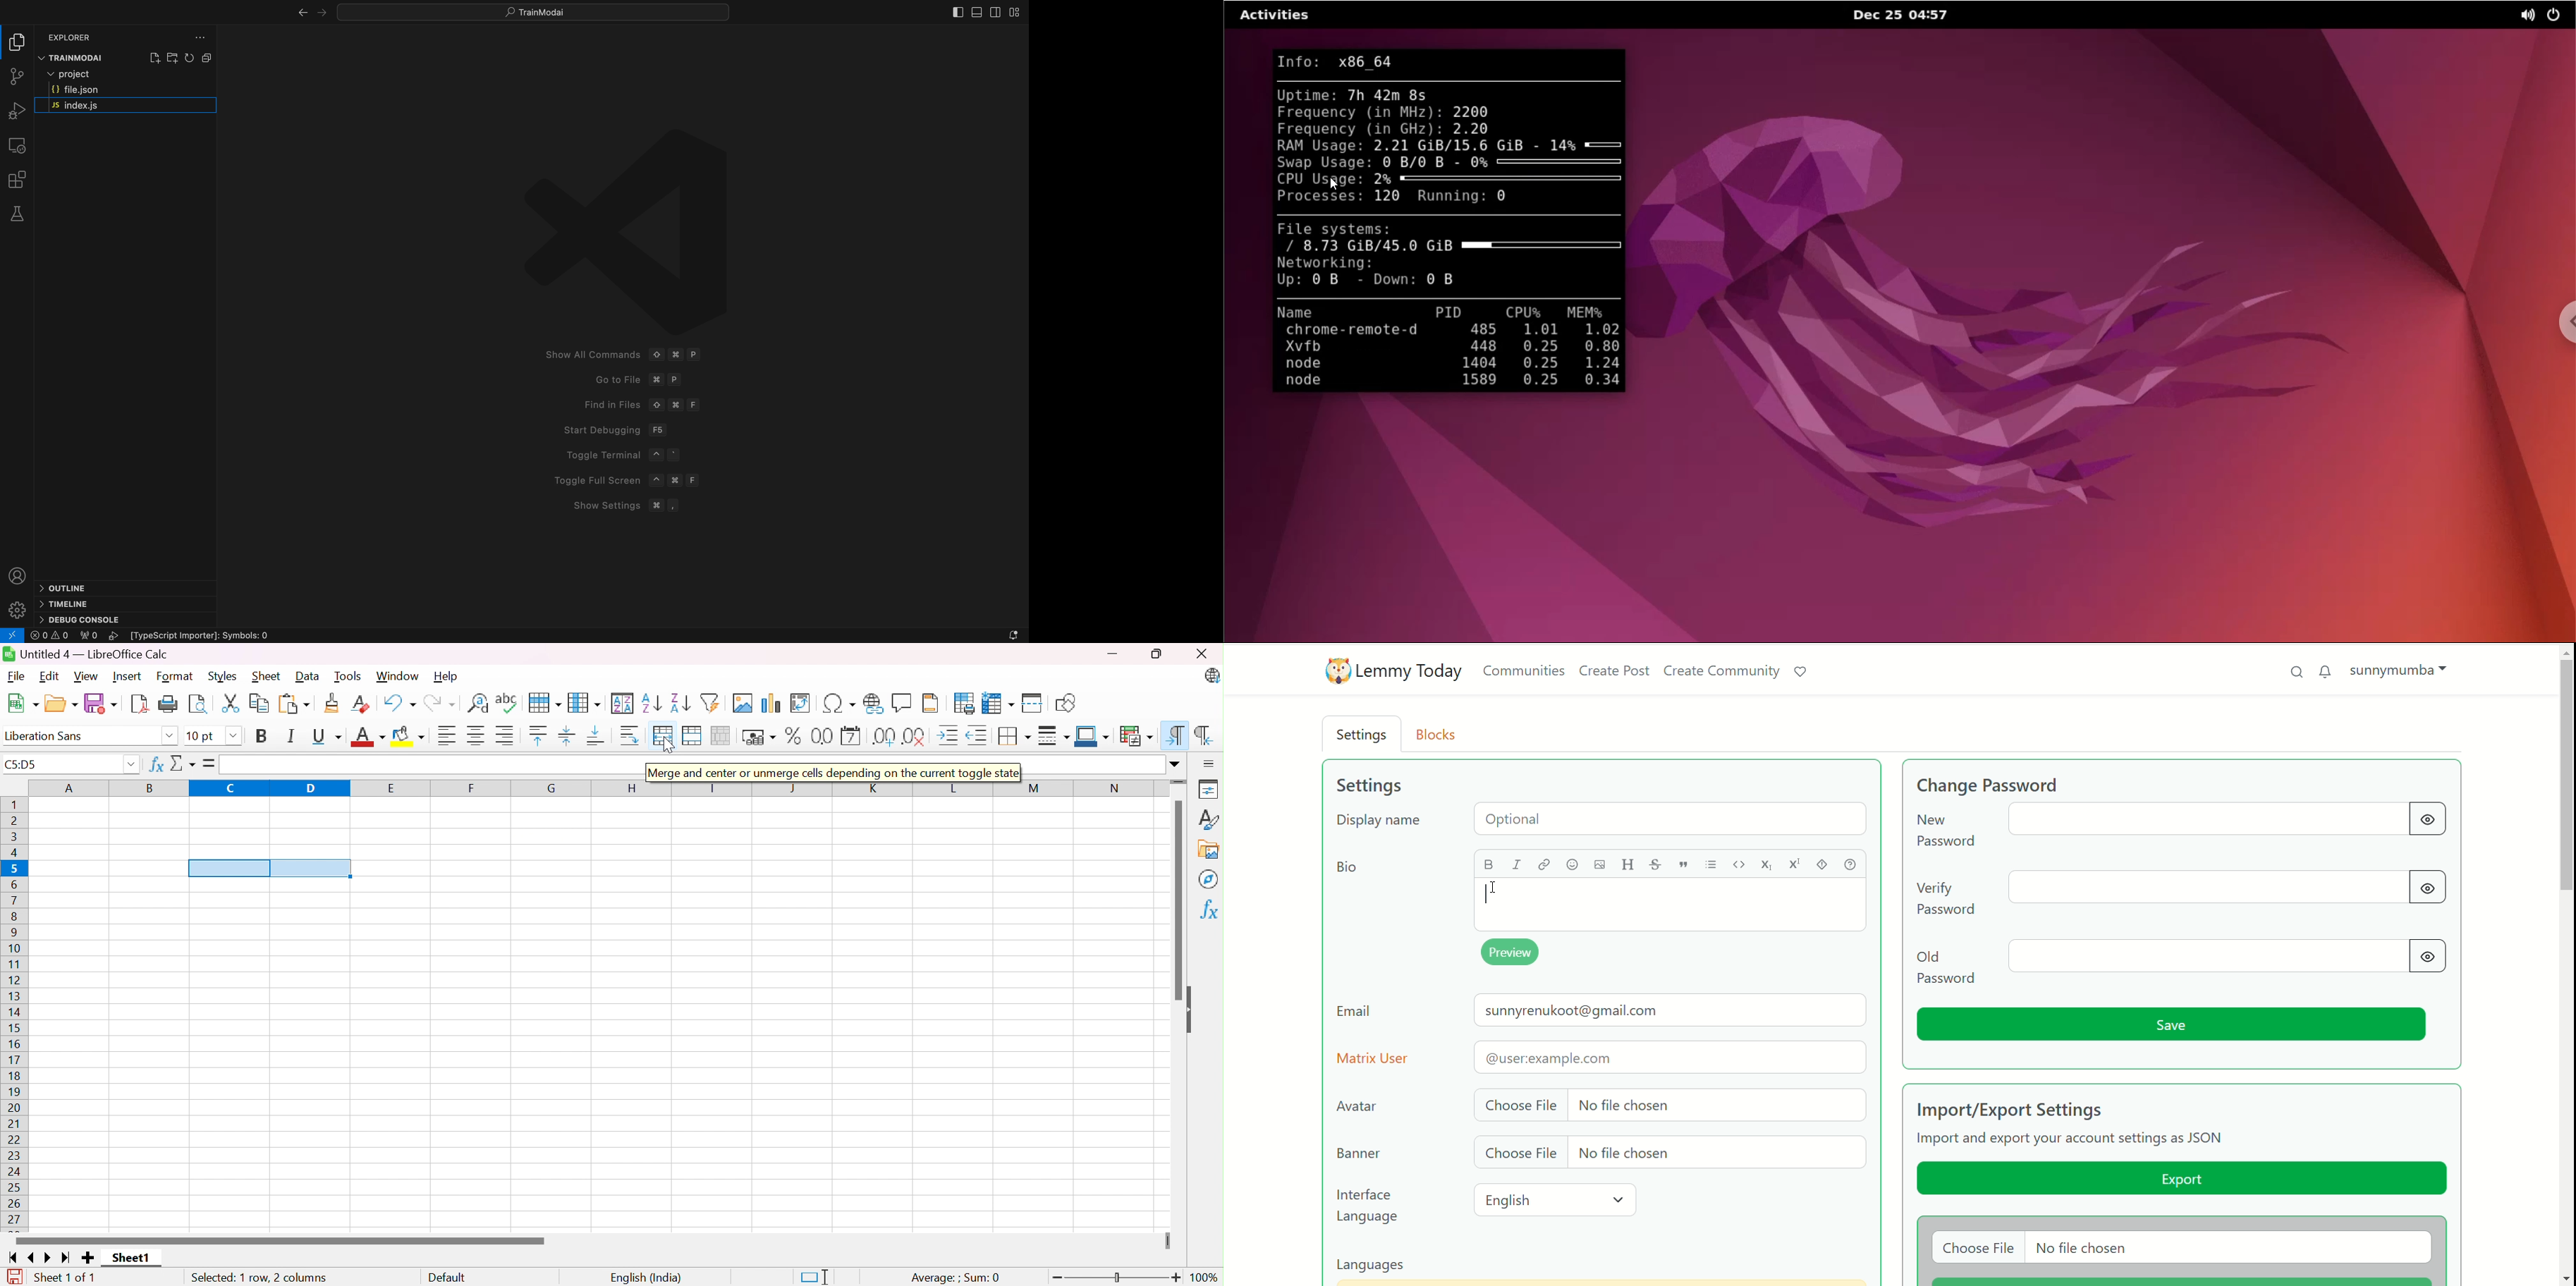 This screenshot has width=2576, height=1288. I want to click on remote explorer , so click(18, 145).